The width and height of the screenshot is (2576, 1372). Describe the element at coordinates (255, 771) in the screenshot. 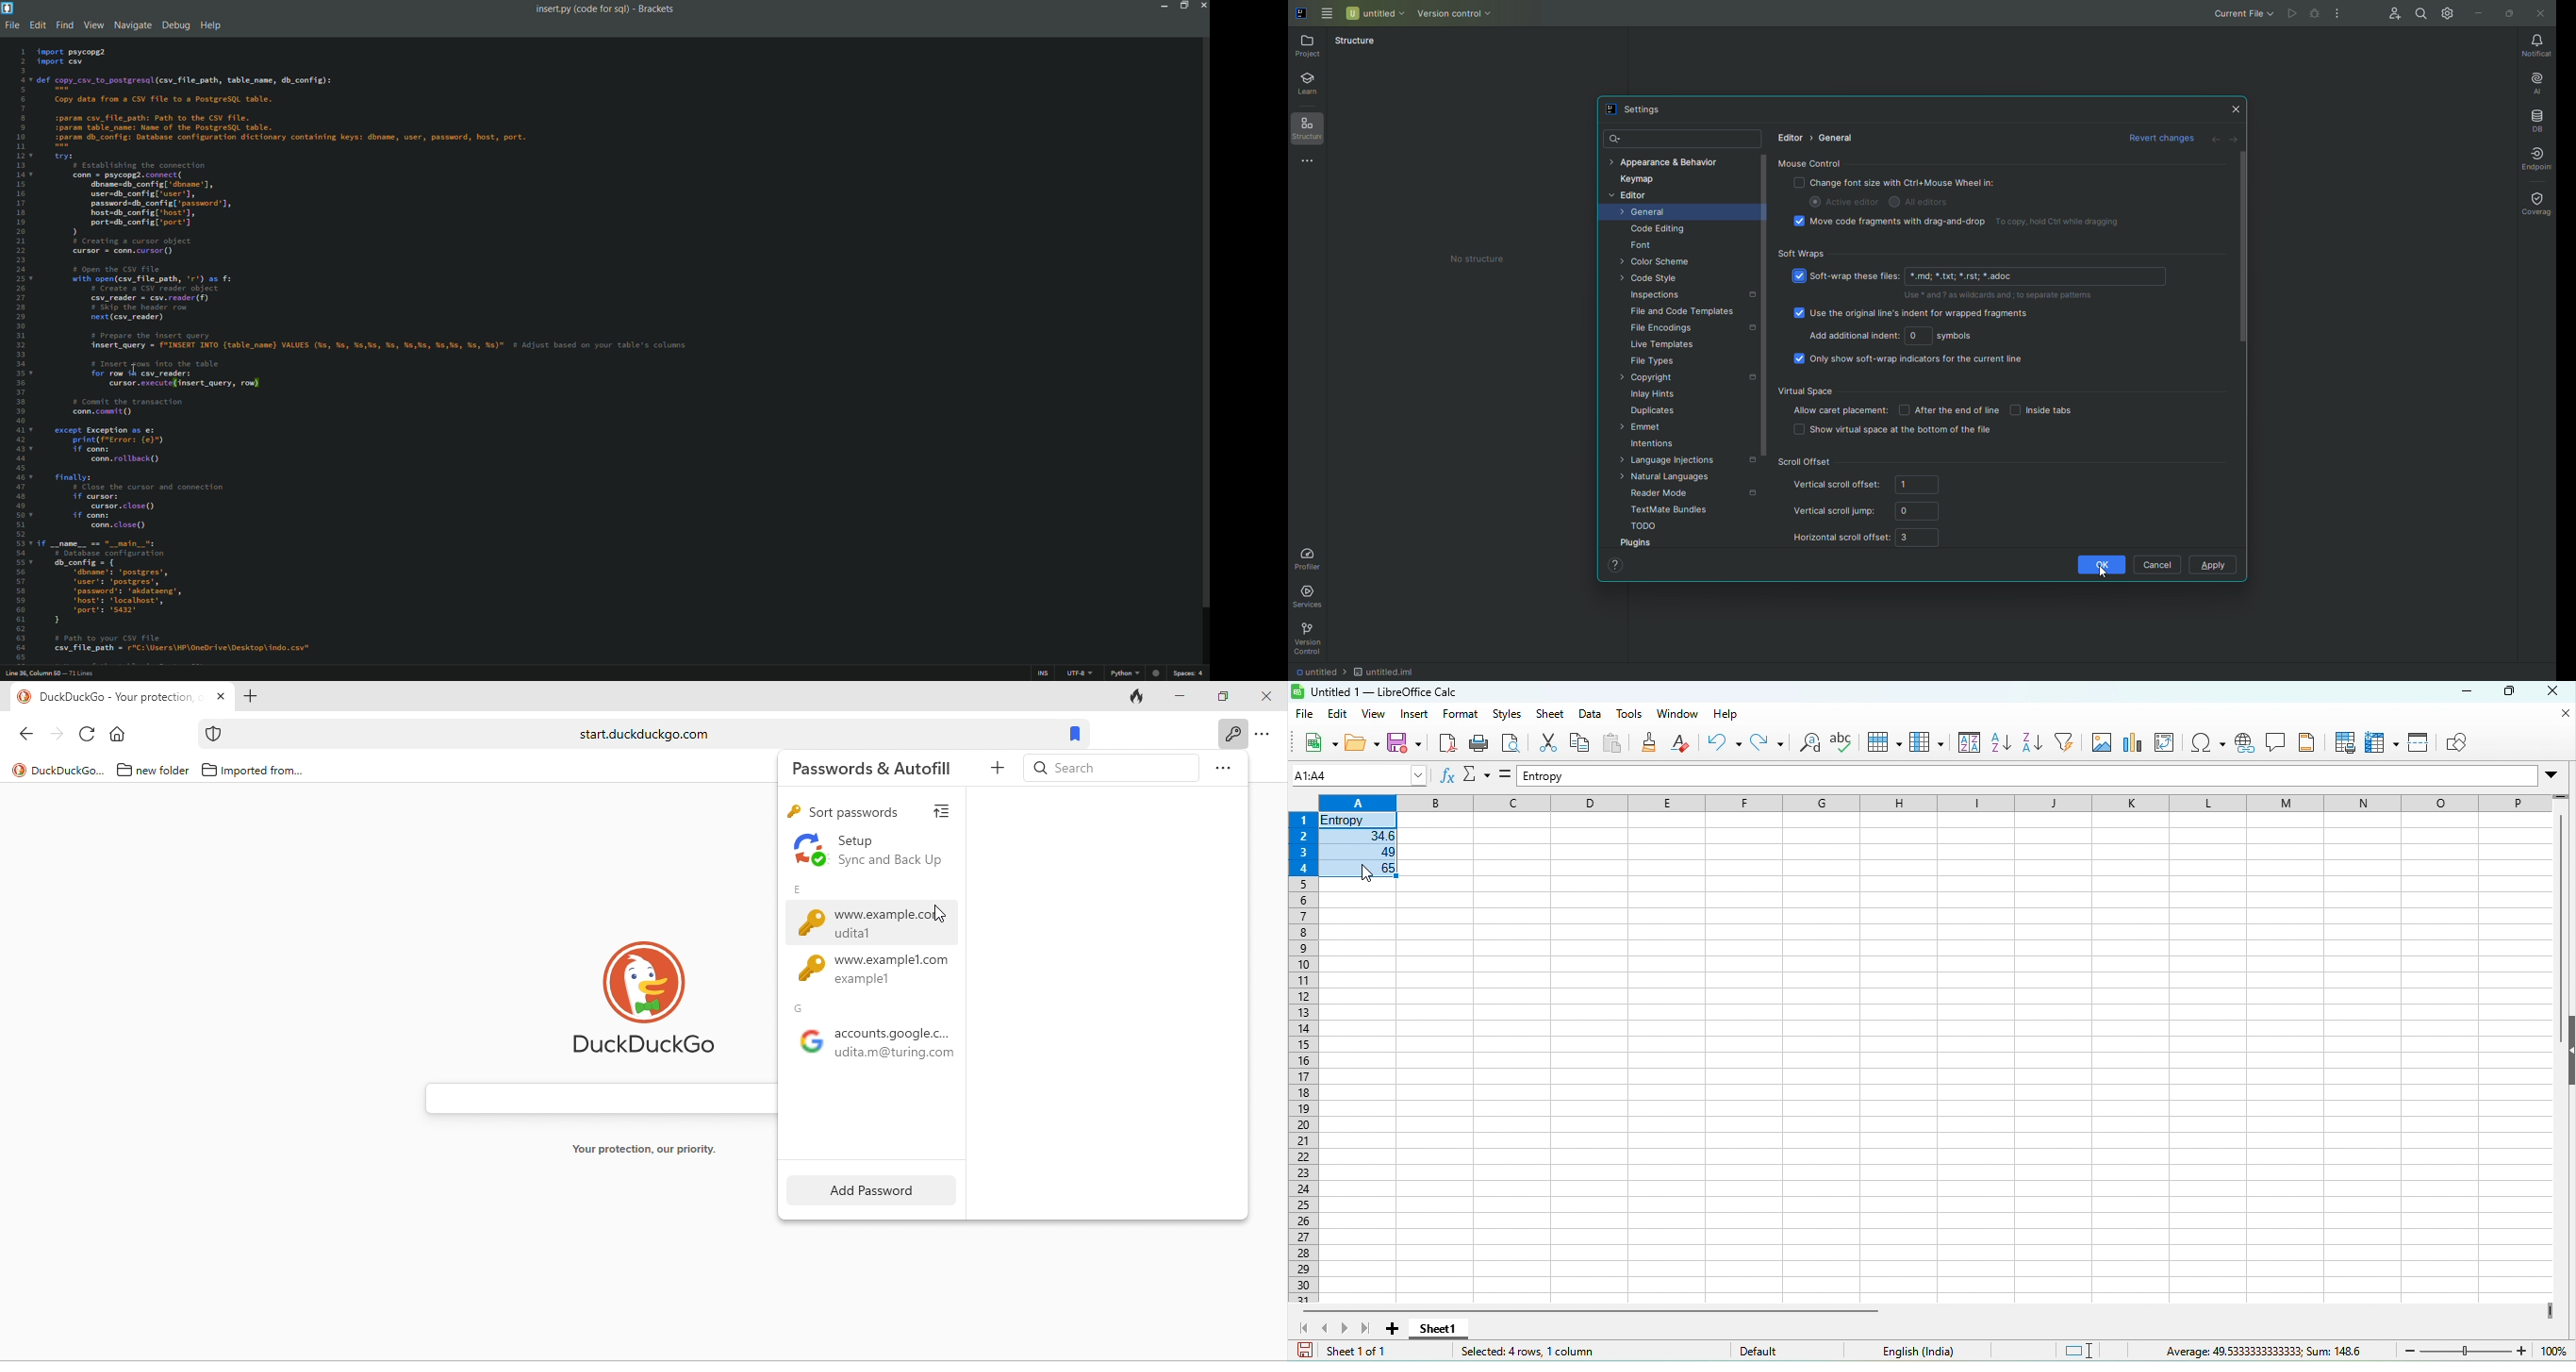

I see `imported form` at that location.